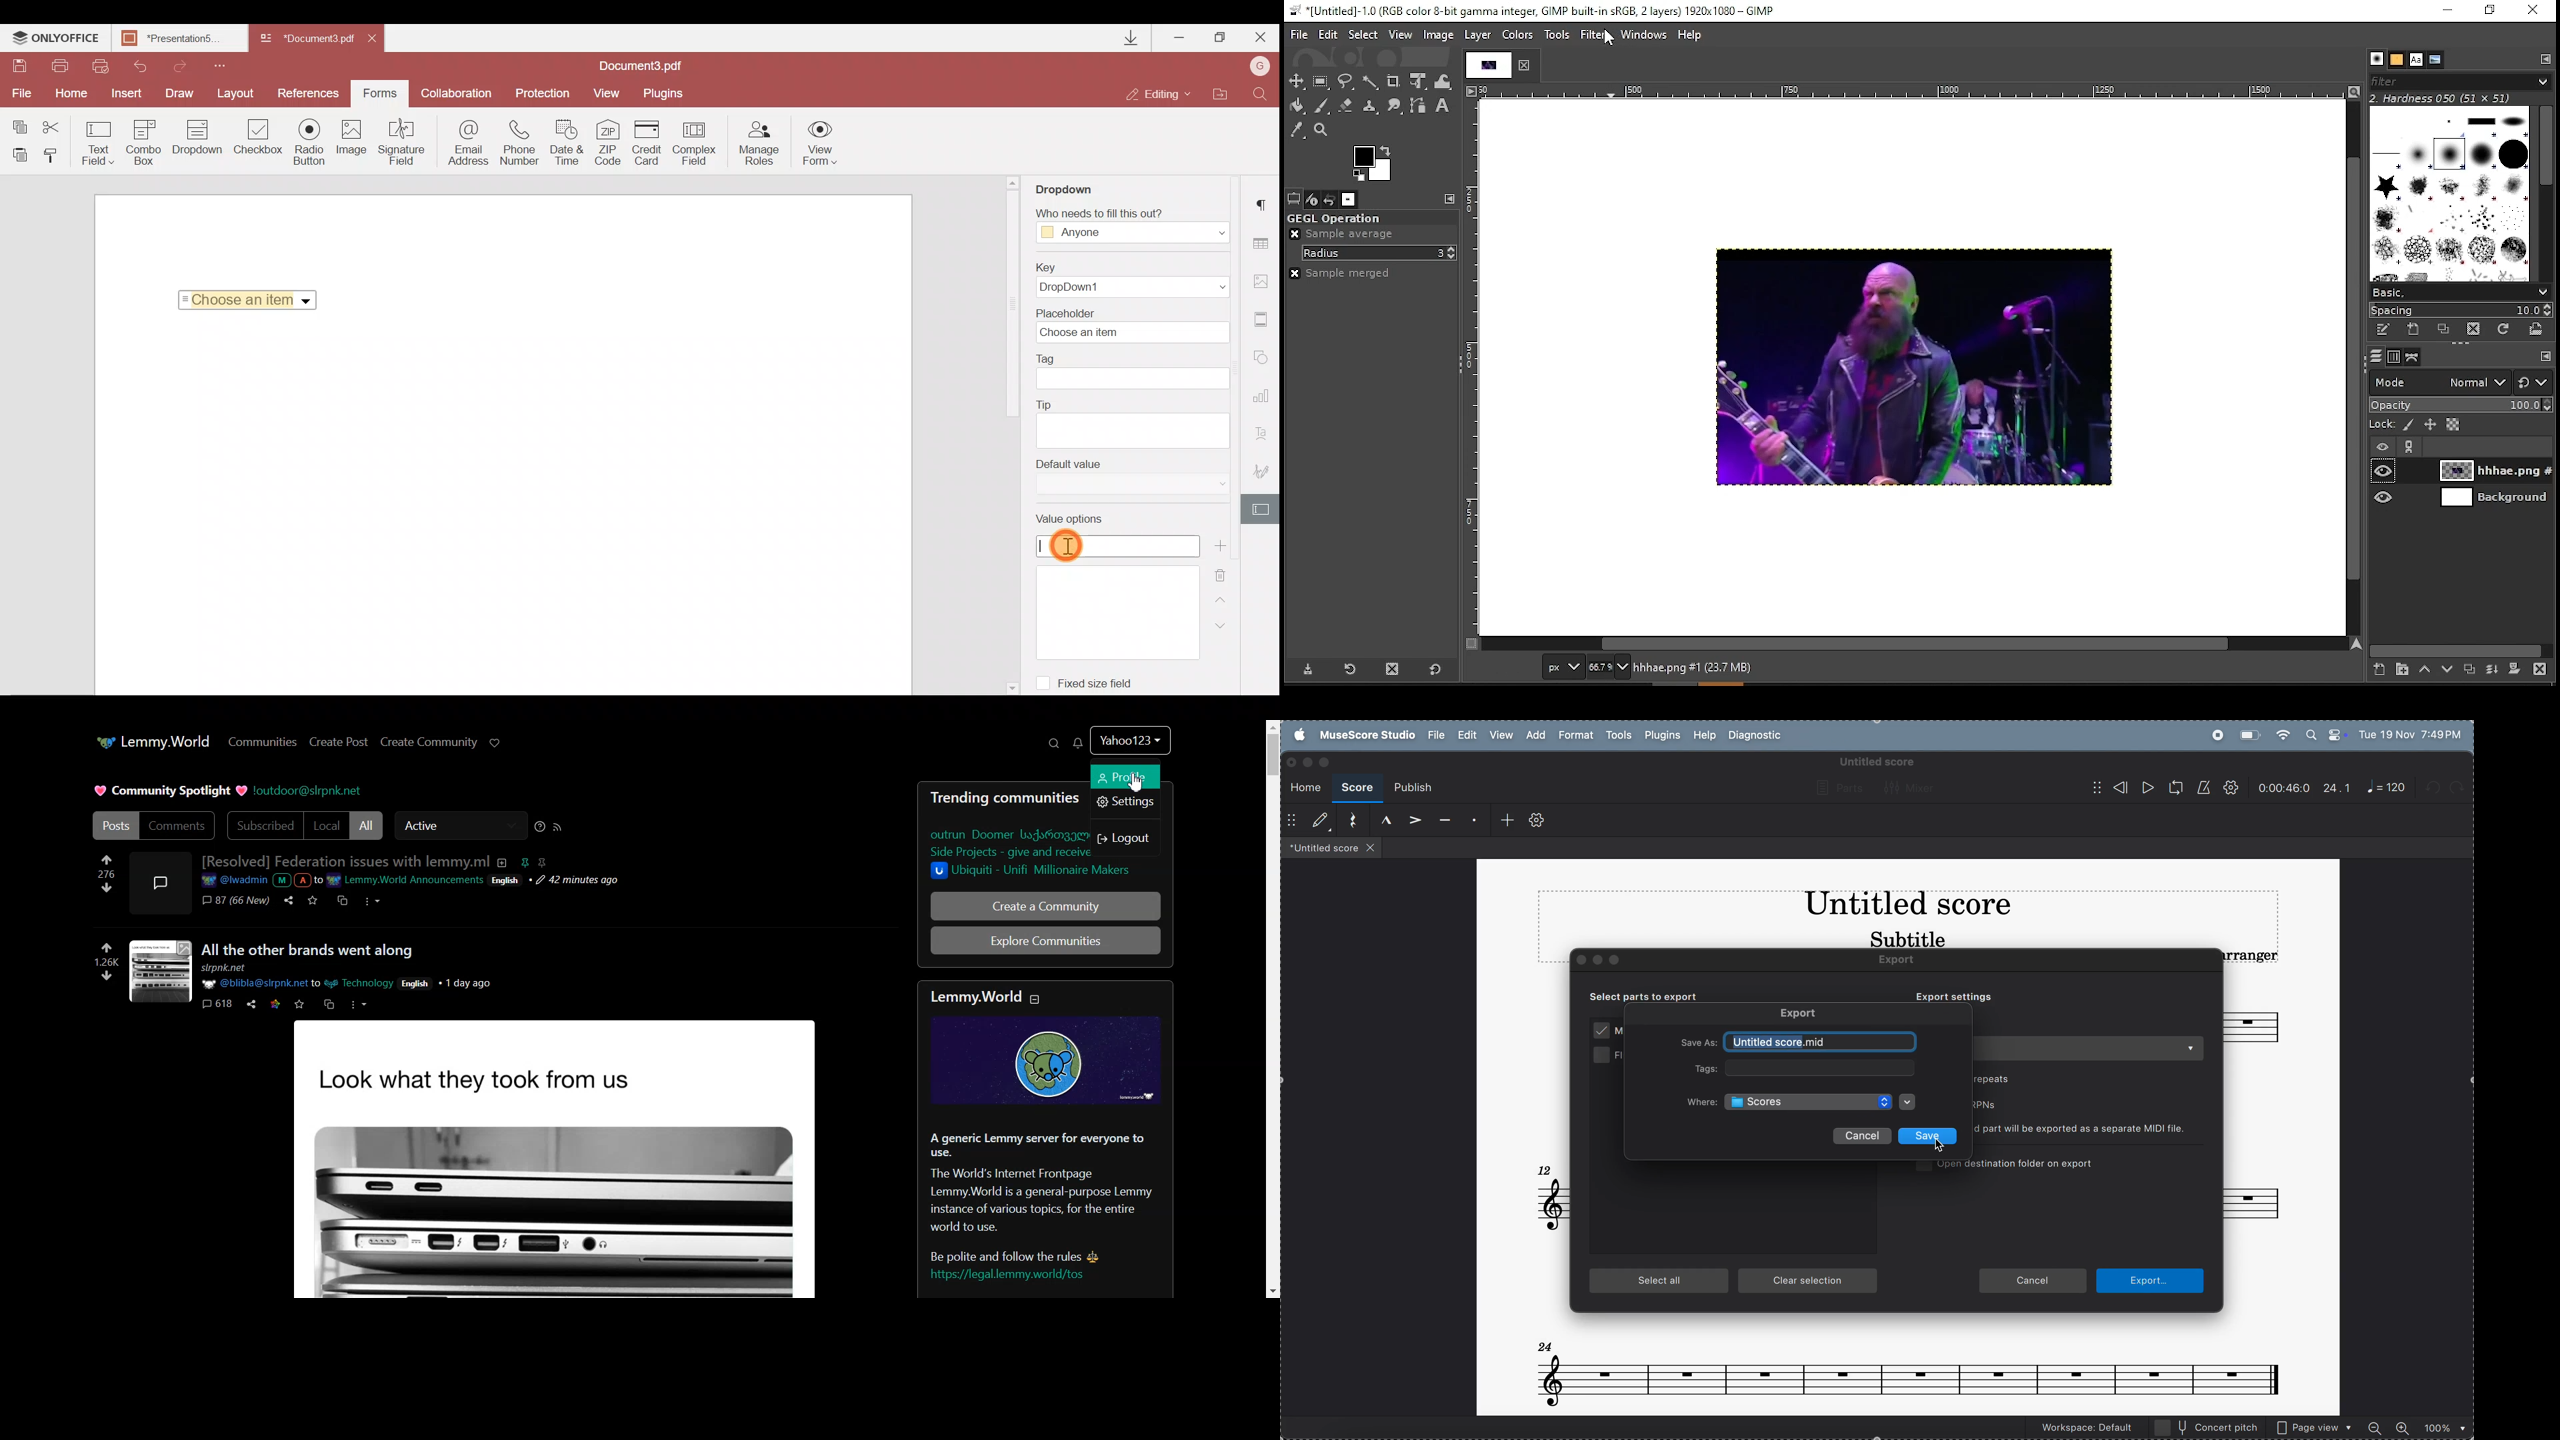  What do you see at coordinates (1330, 198) in the screenshot?
I see `undo history` at bounding box center [1330, 198].